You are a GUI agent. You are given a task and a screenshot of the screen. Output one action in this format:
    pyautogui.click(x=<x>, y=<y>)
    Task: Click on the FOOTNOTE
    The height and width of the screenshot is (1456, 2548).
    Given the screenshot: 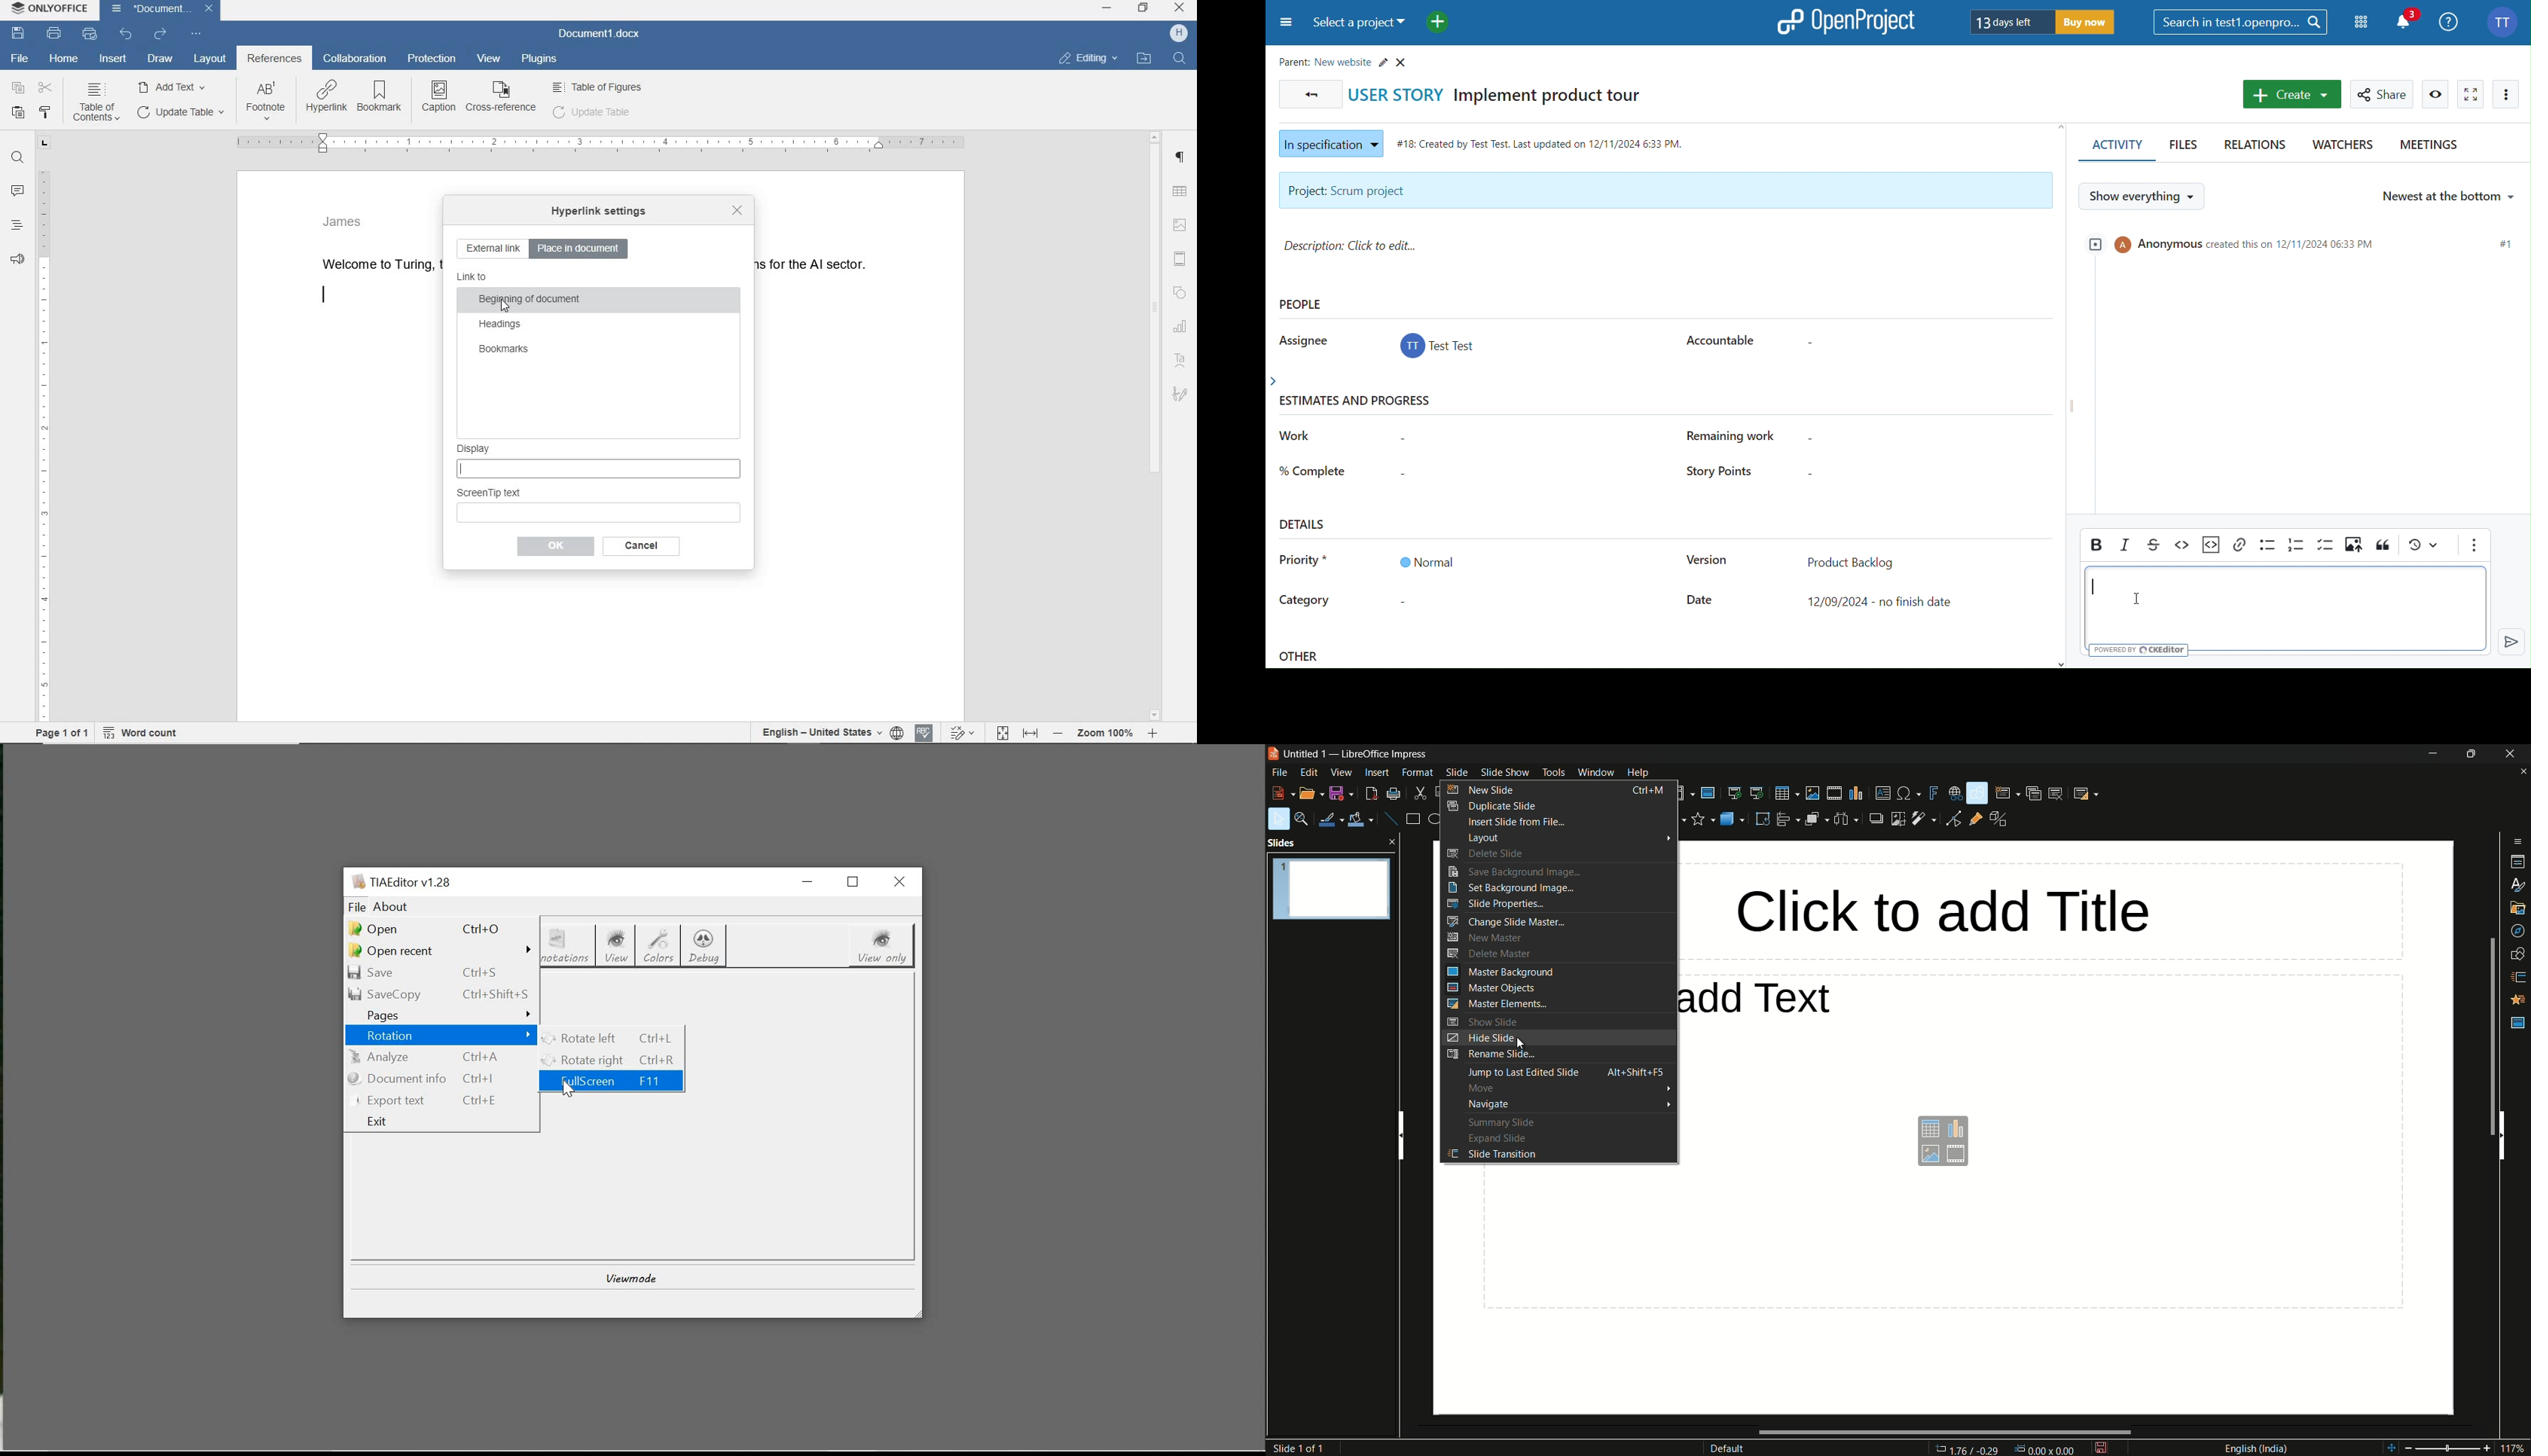 What is the action you would take?
    pyautogui.click(x=266, y=104)
    